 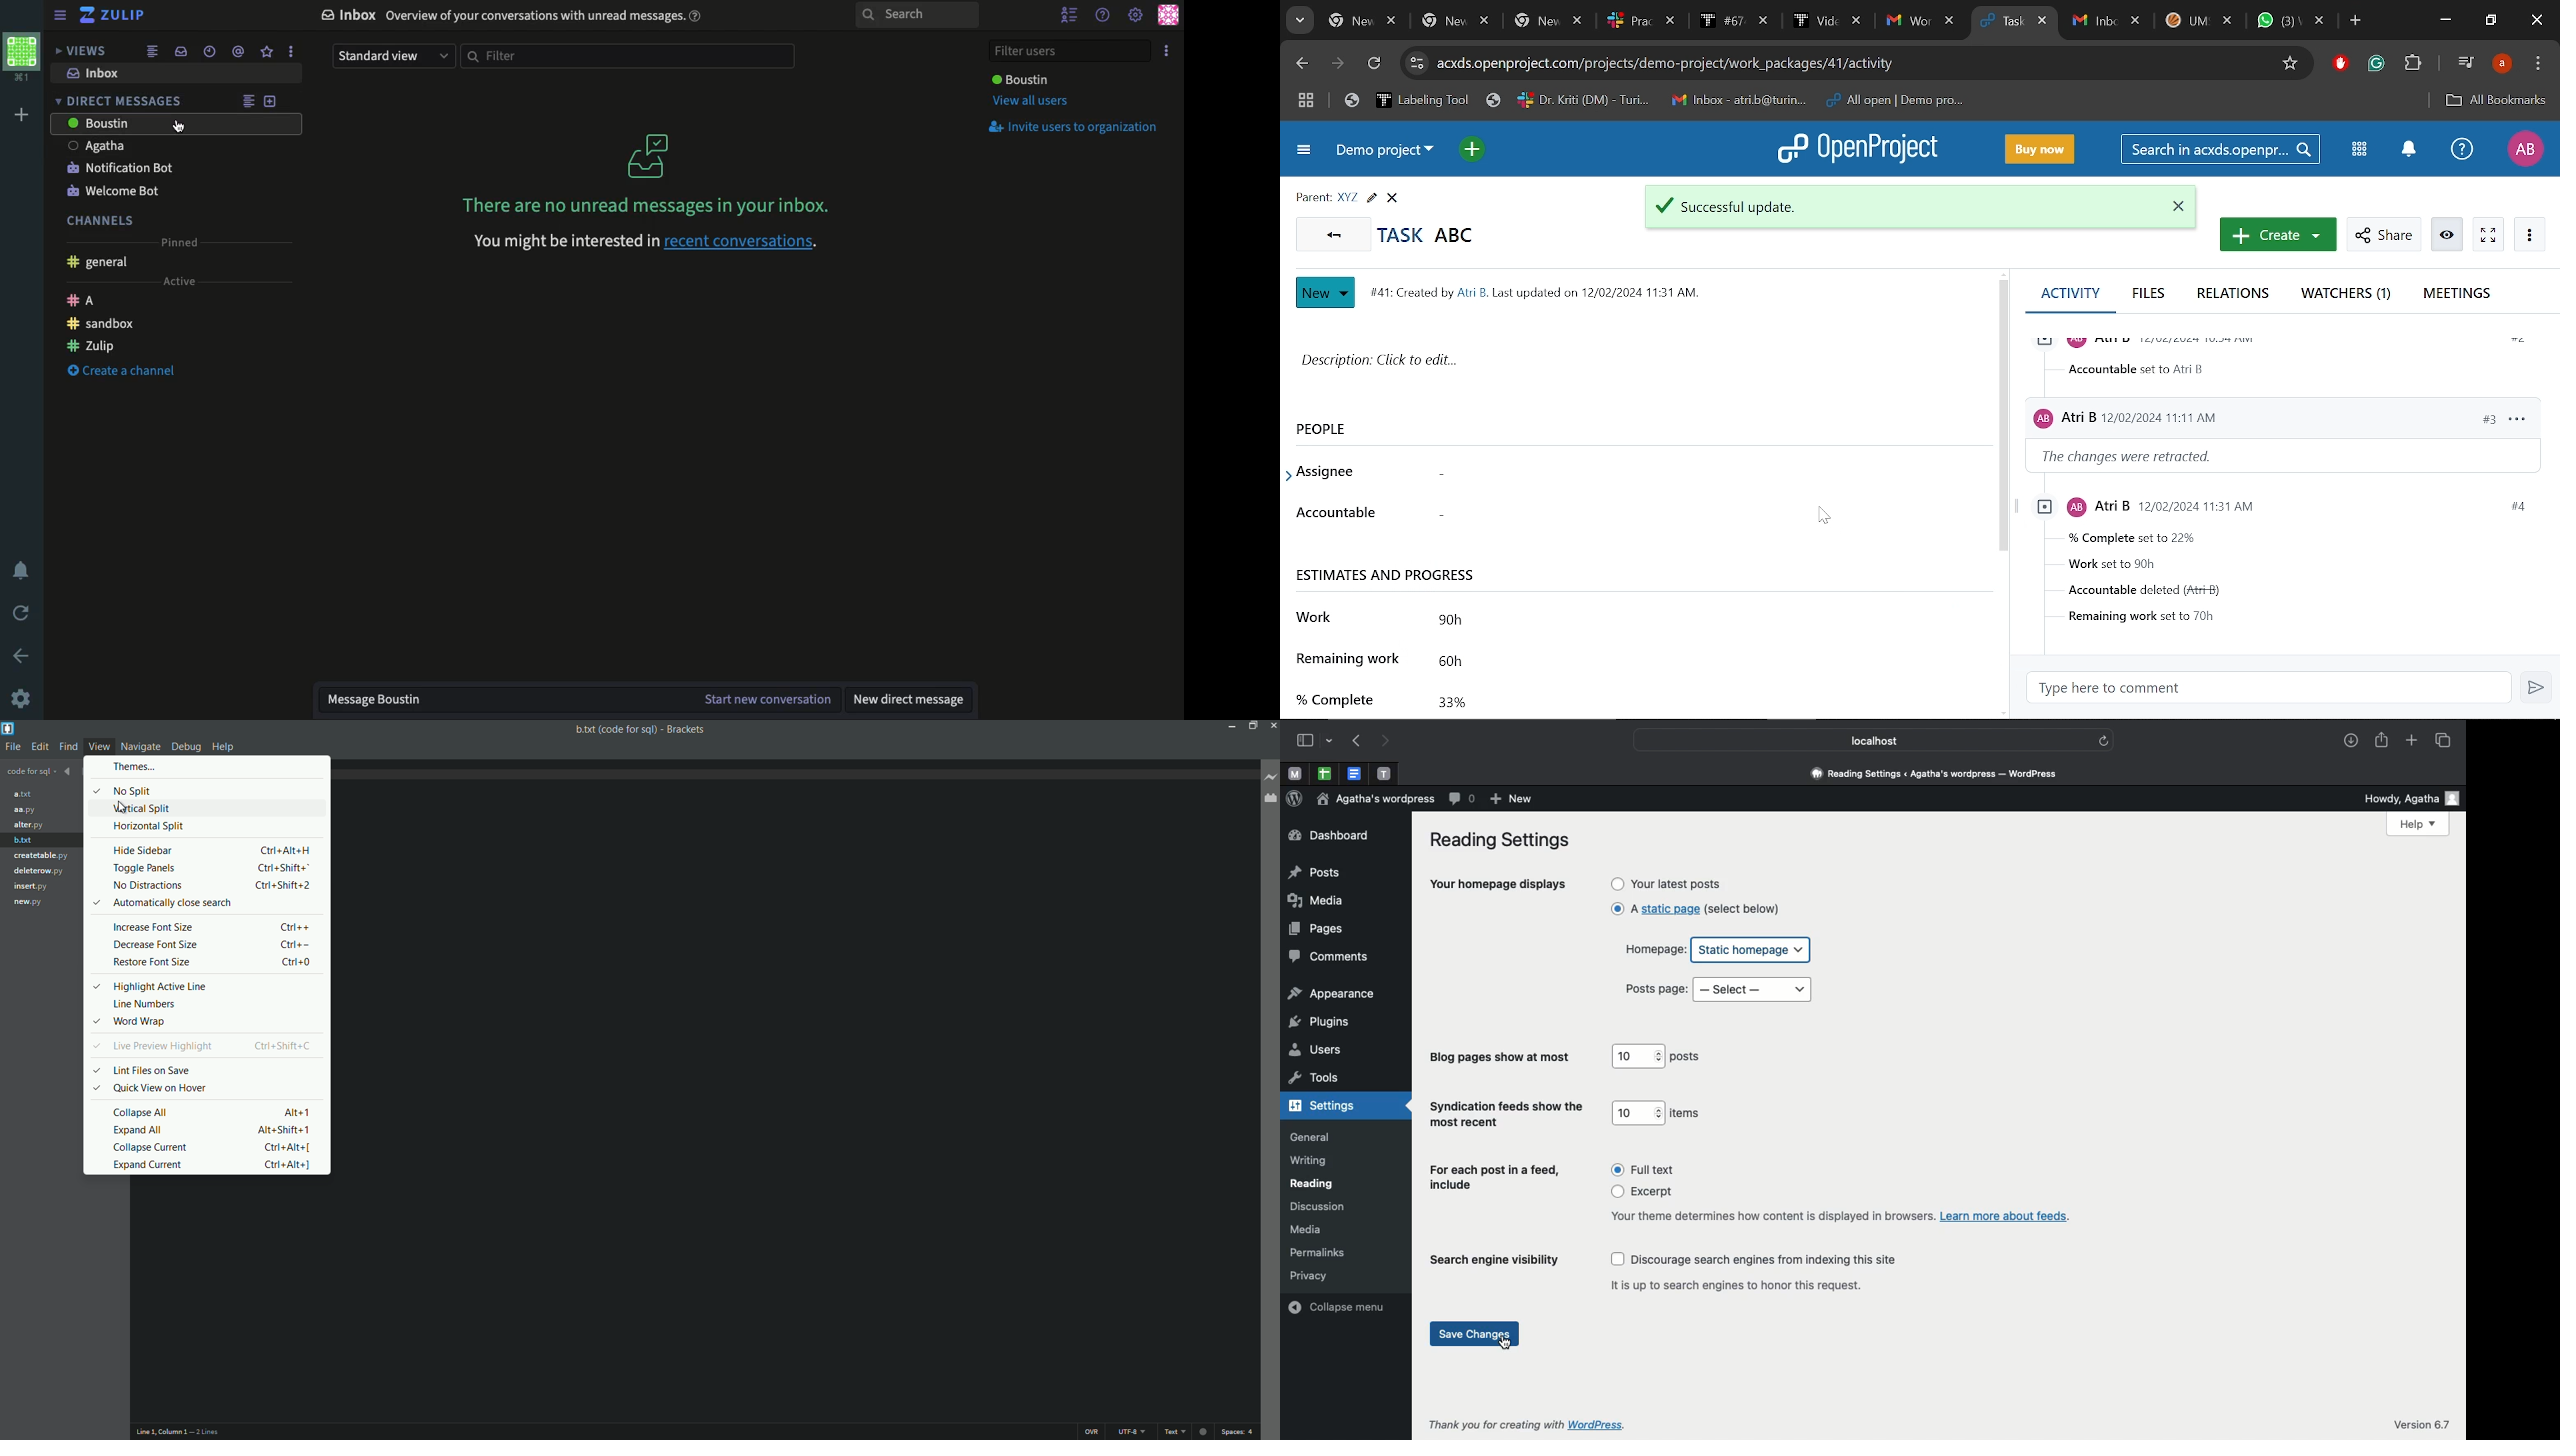 I want to click on word wrap, so click(x=213, y=1023).